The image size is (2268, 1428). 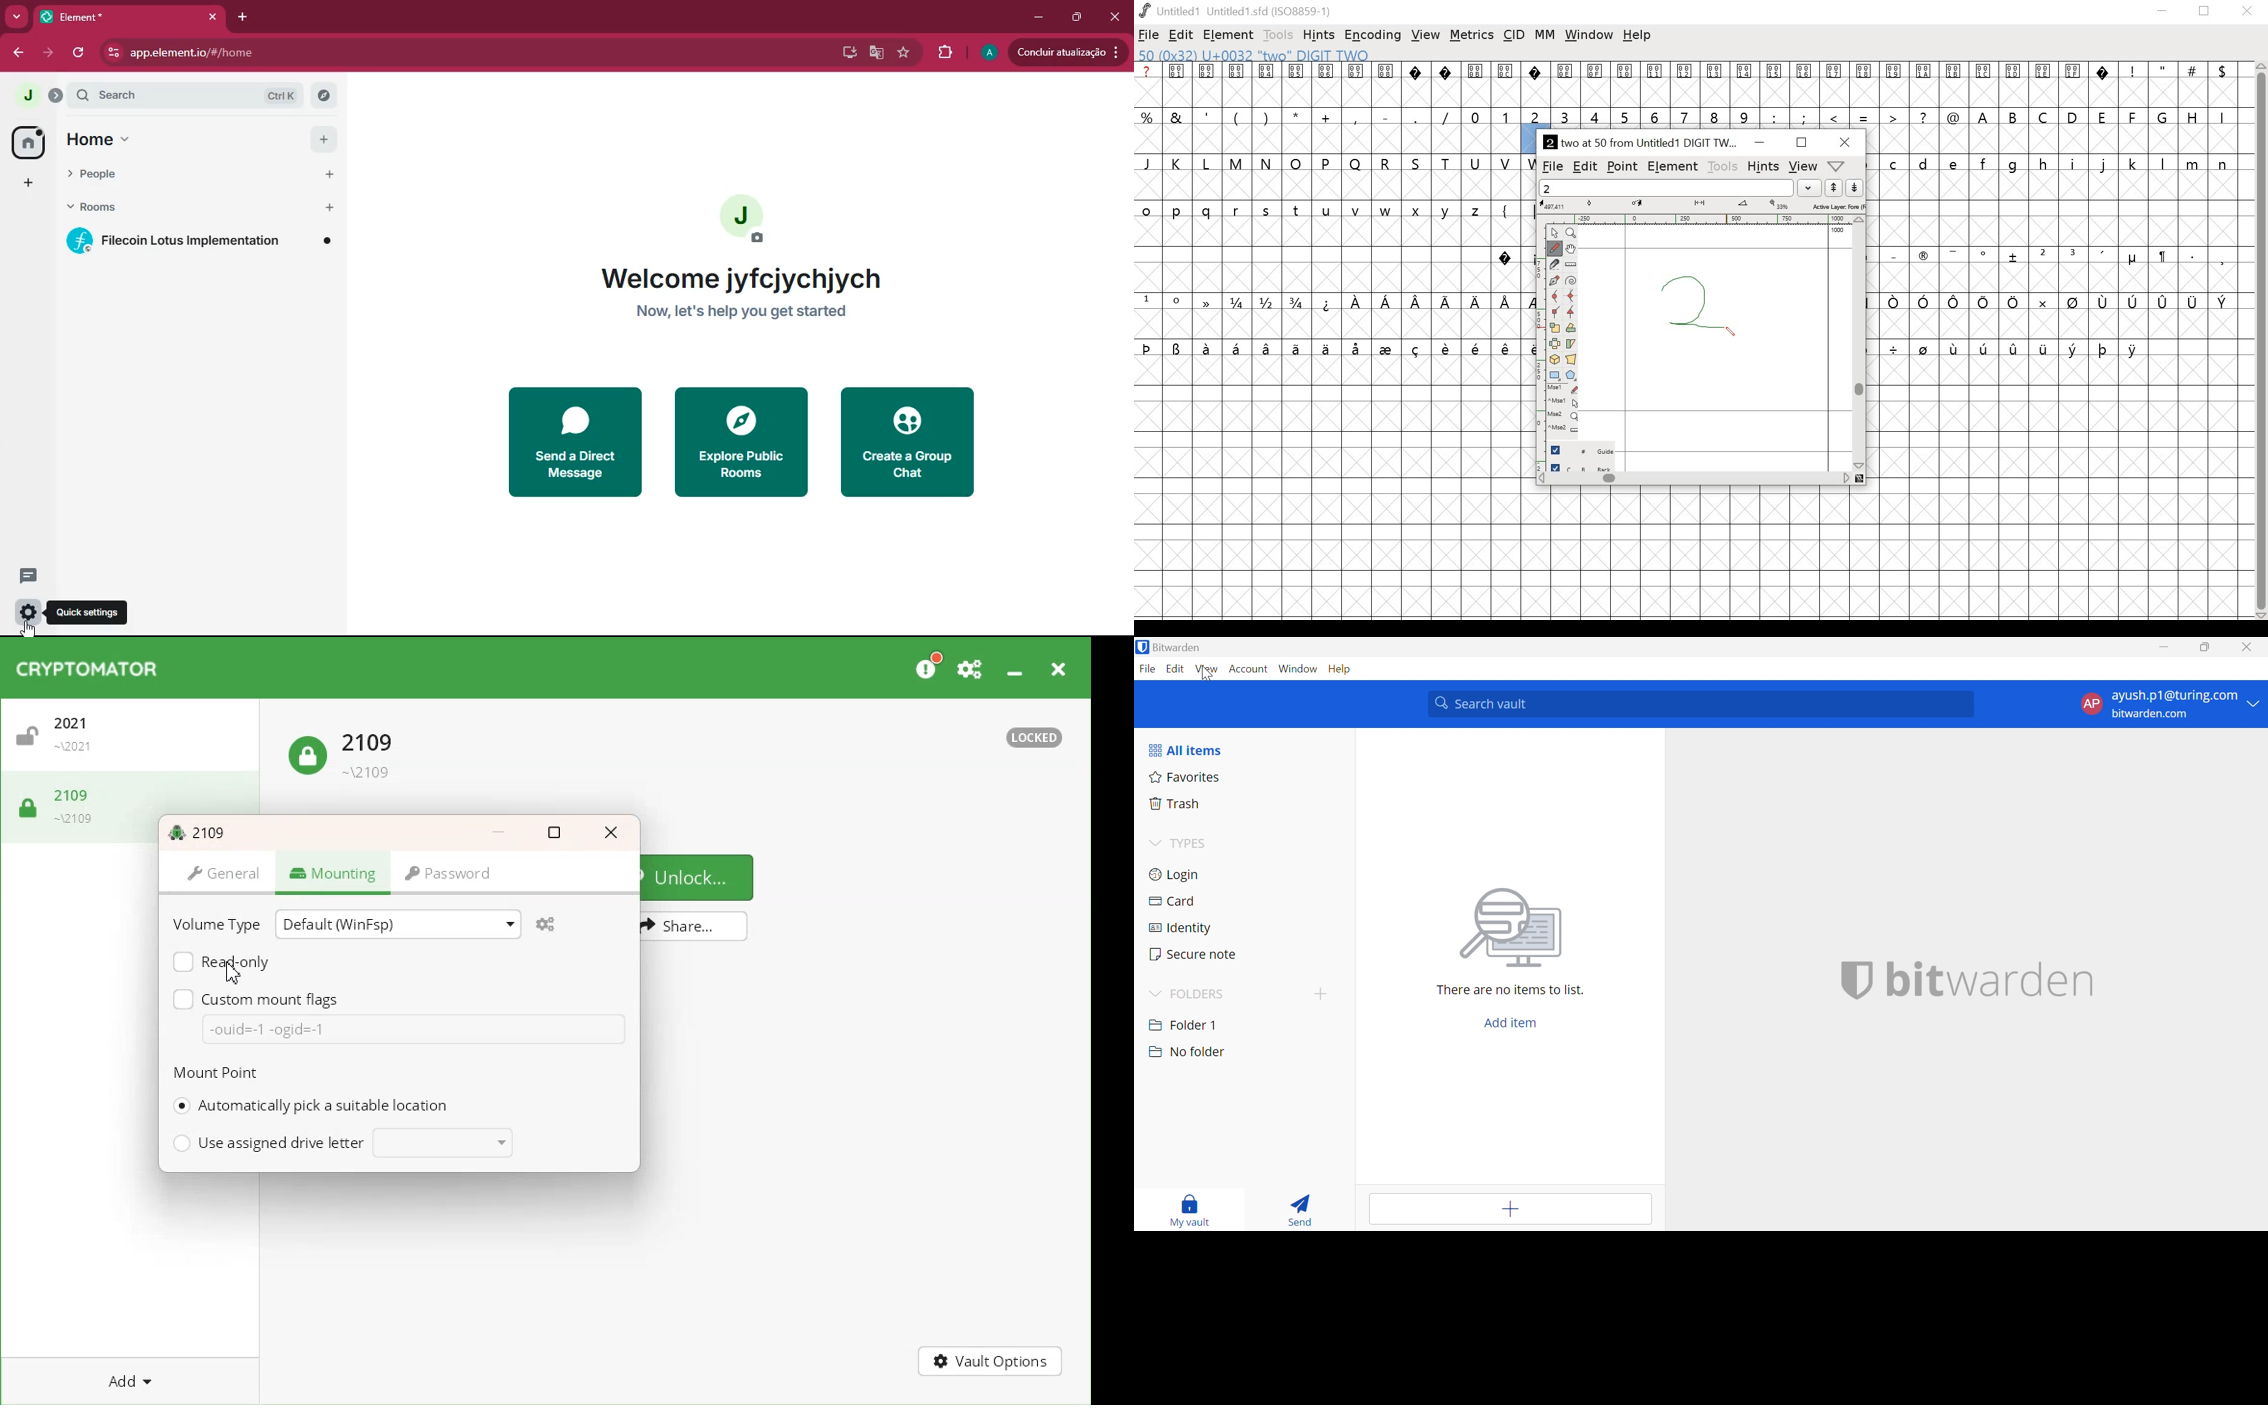 What do you see at coordinates (112, 208) in the screenshot?
I see `rooms` at bounding box center [112, 208].